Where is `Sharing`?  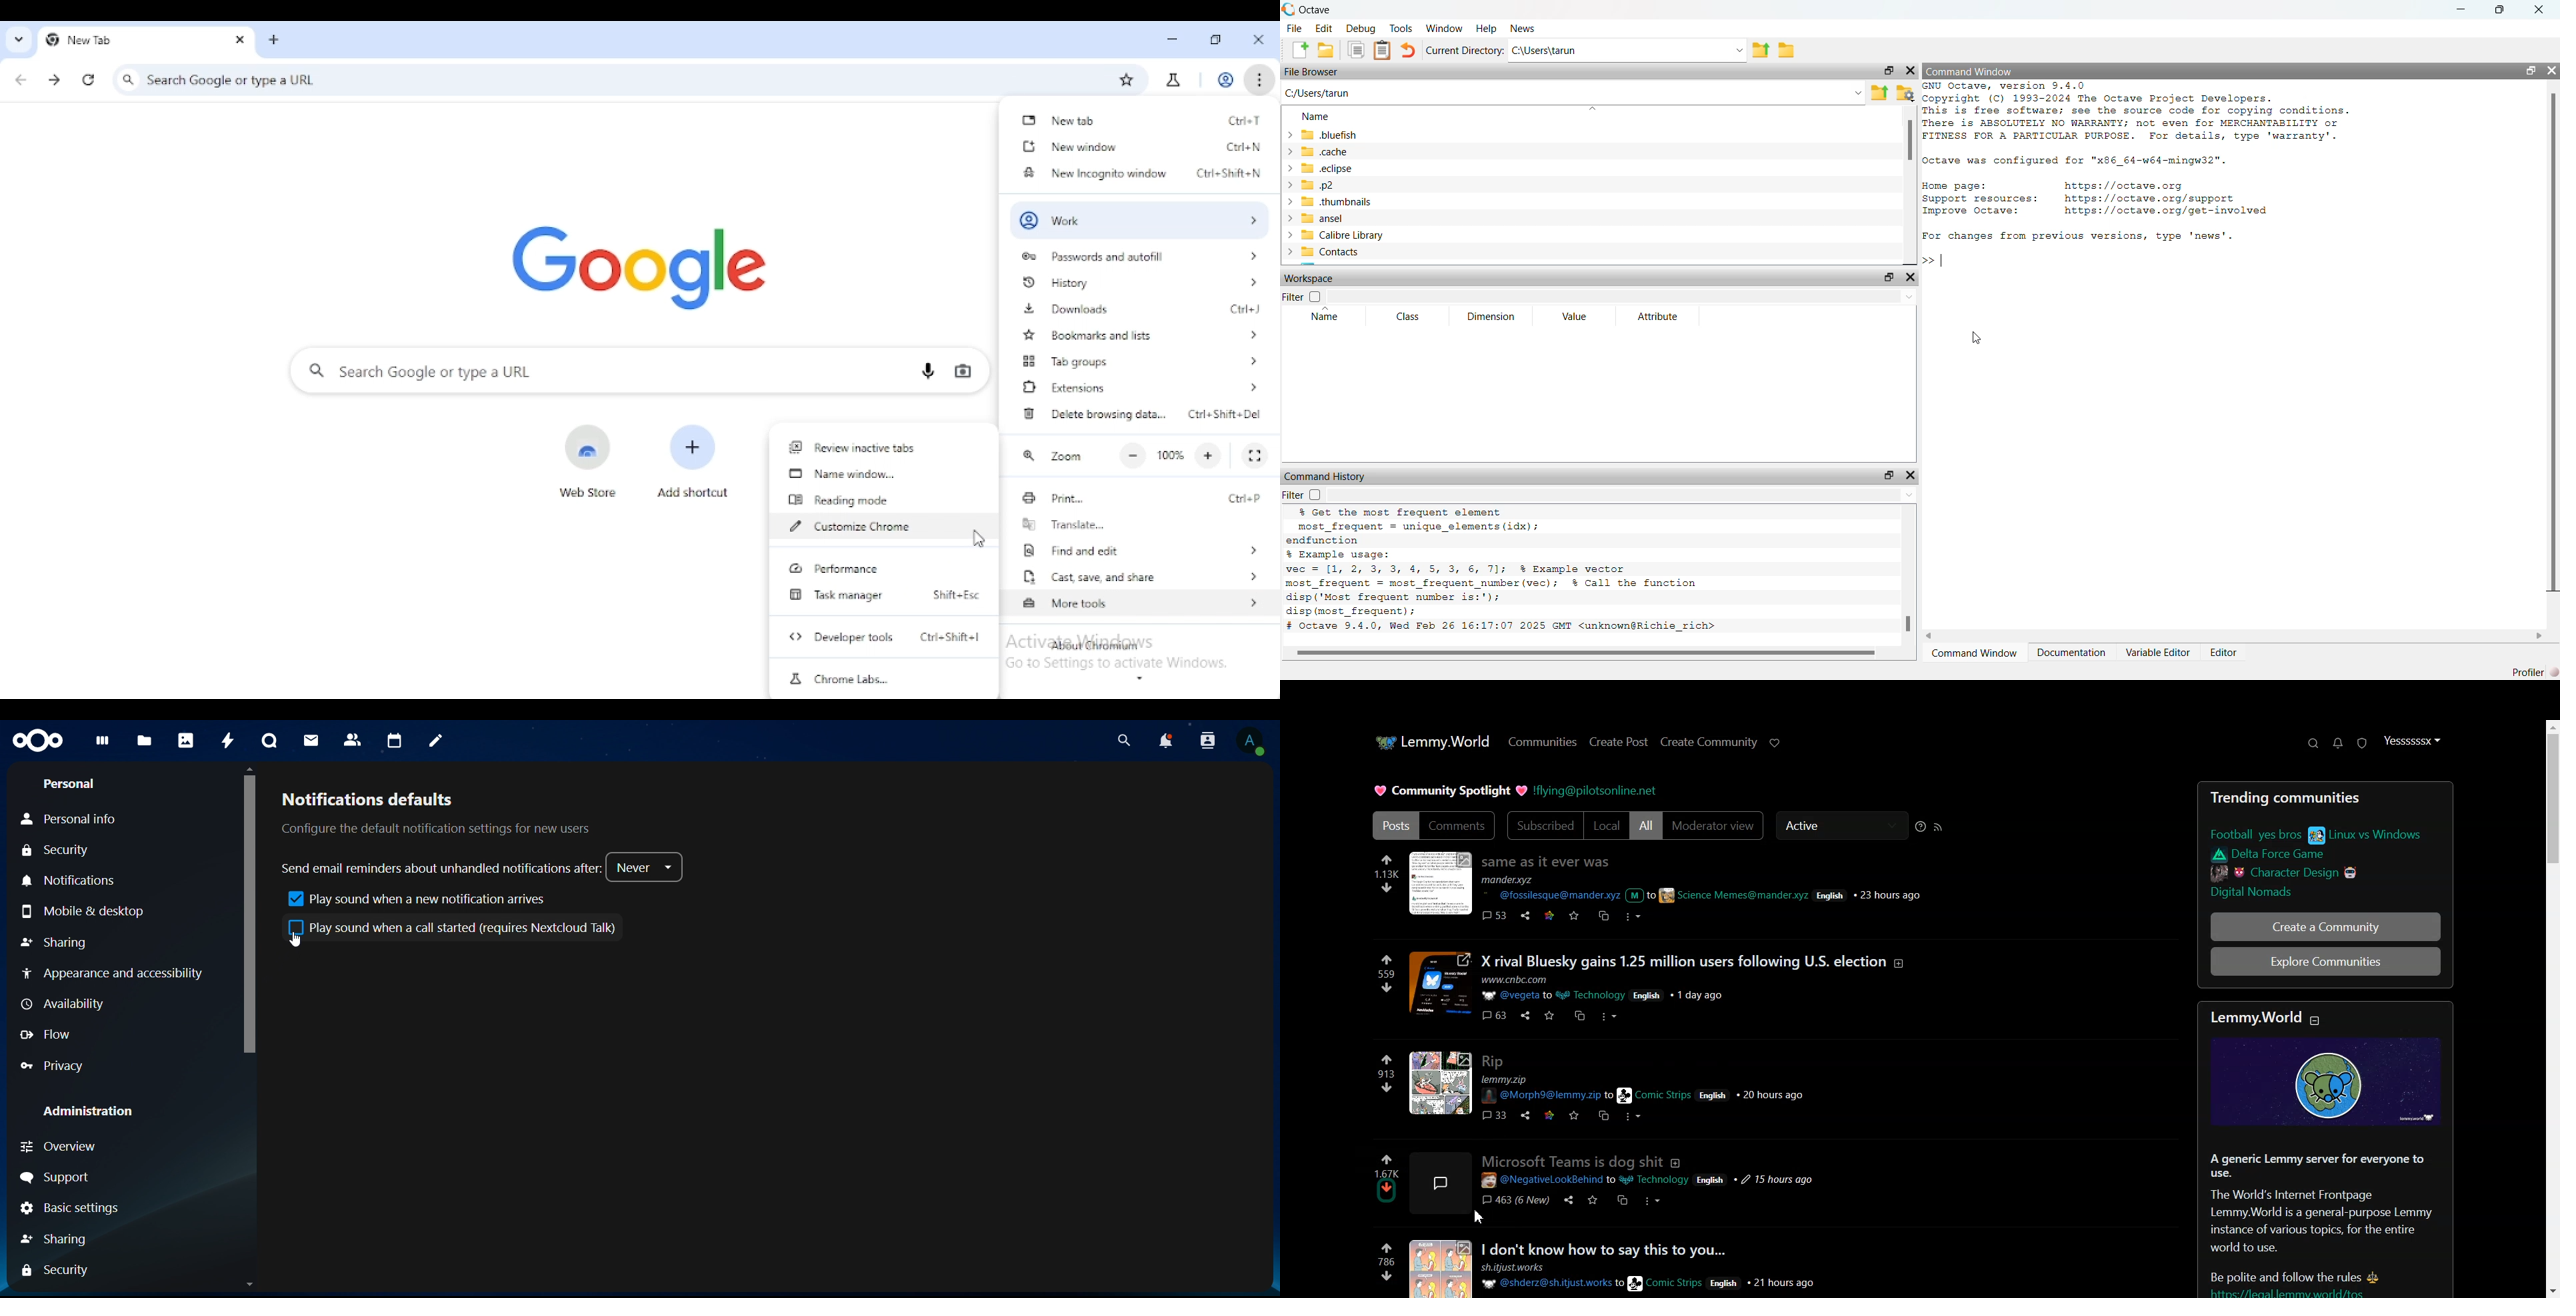
Sharing is located at coordinates (54, 1239).